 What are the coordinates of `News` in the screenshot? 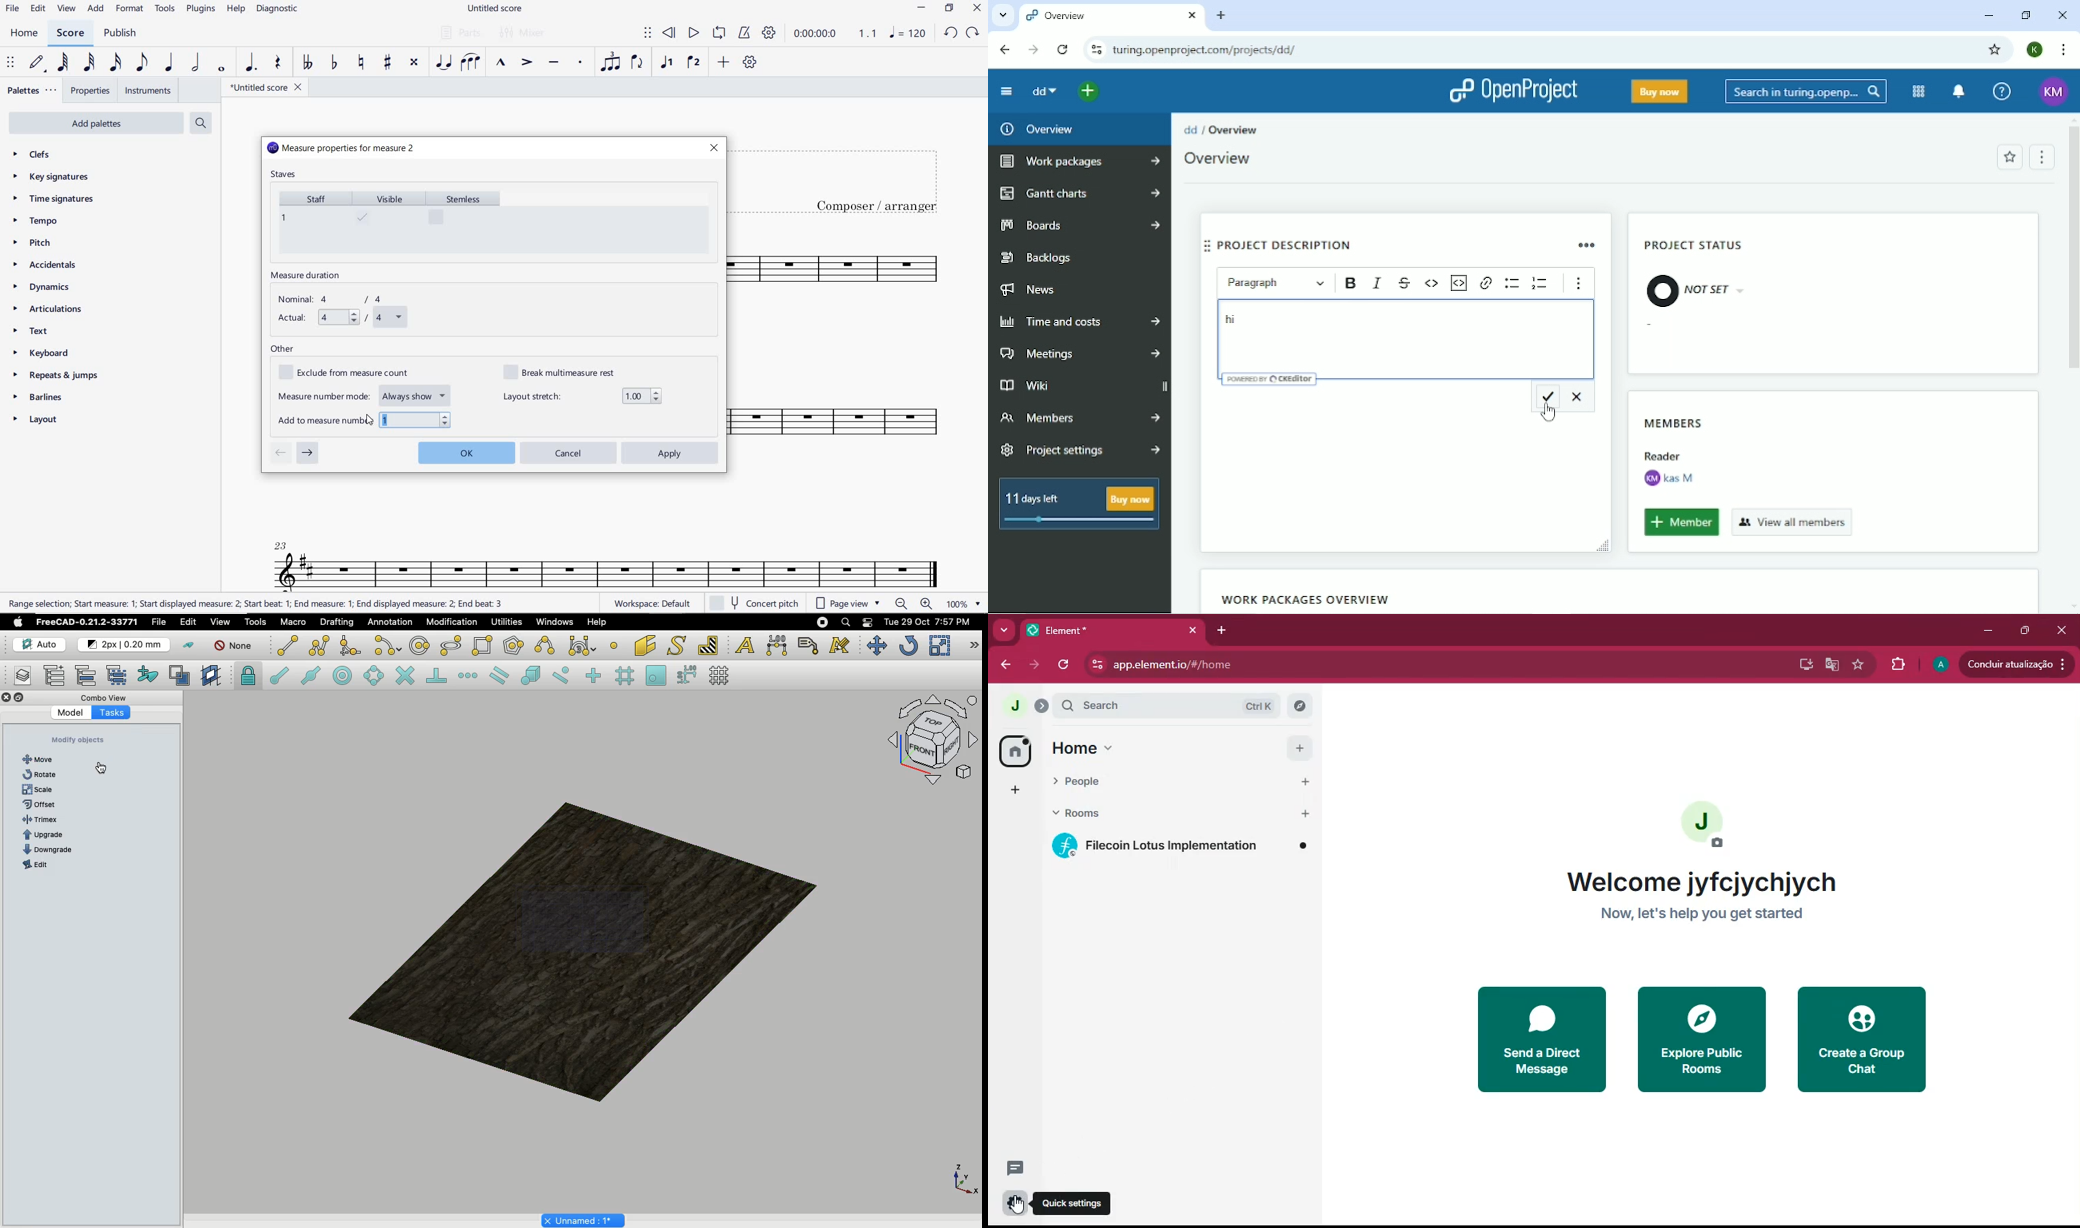 It's located at (1032, 291).